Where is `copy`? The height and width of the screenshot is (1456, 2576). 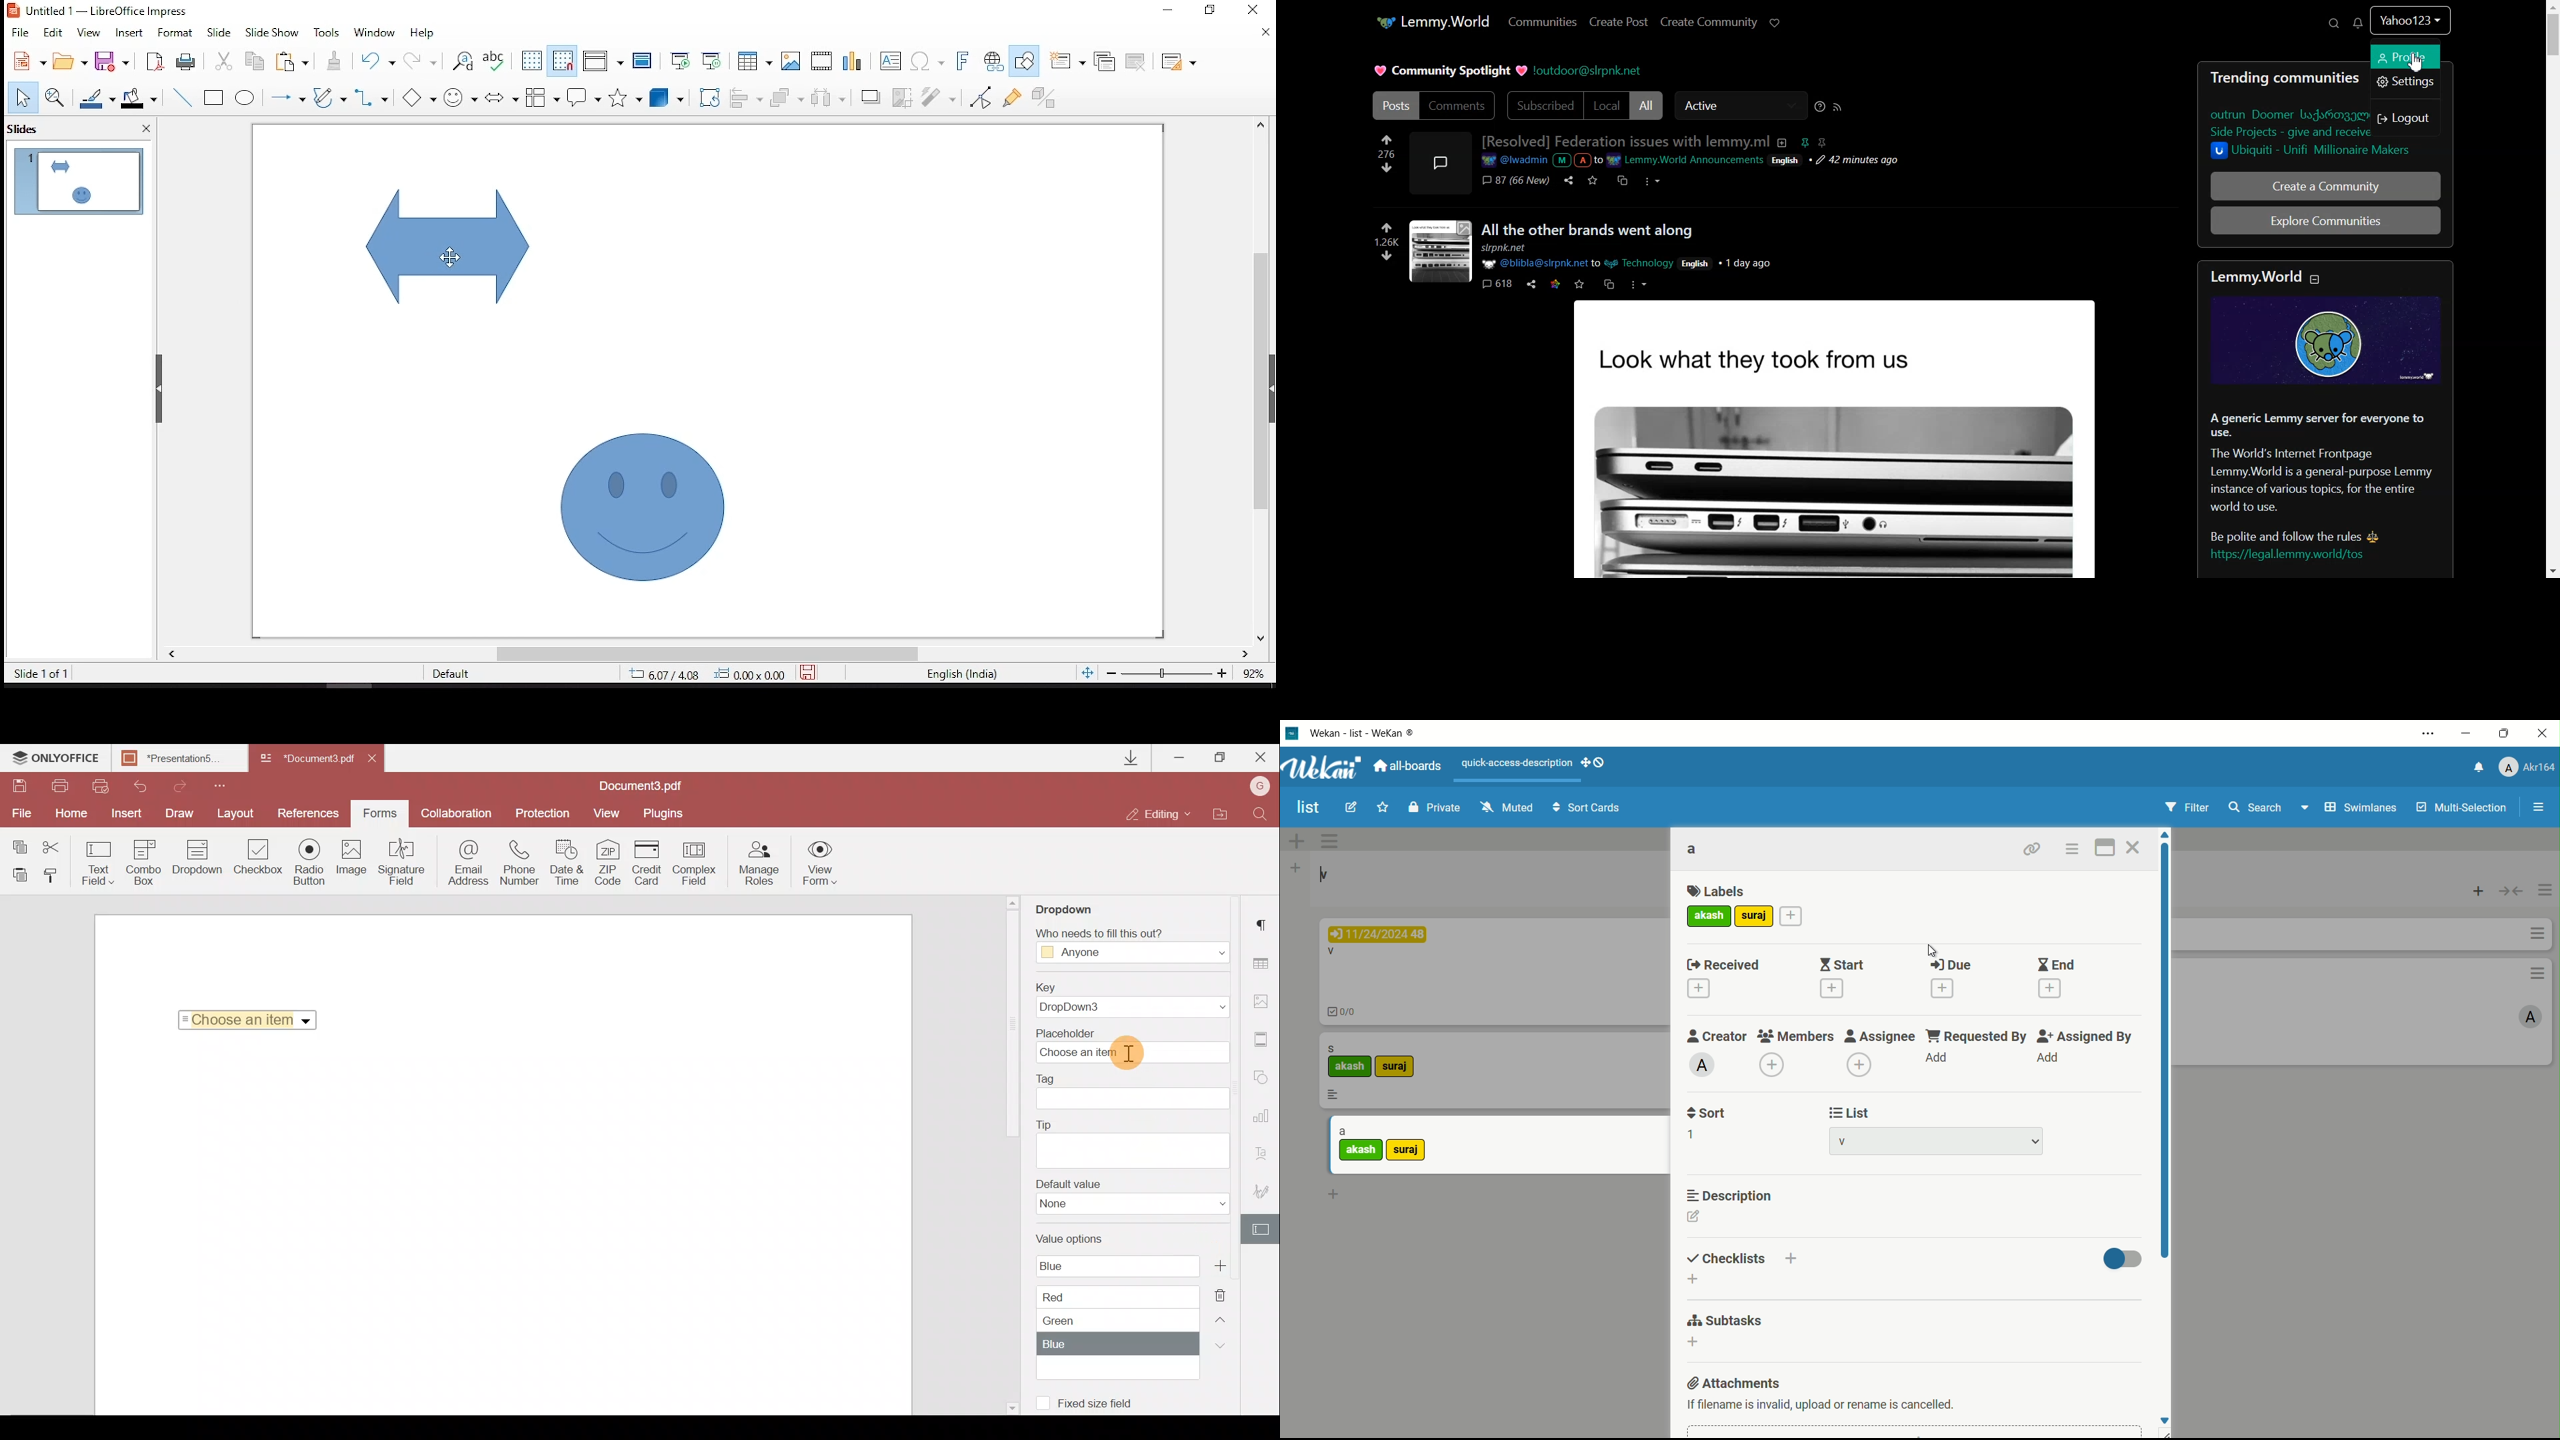
copy is located at coordinates (1608, 284).